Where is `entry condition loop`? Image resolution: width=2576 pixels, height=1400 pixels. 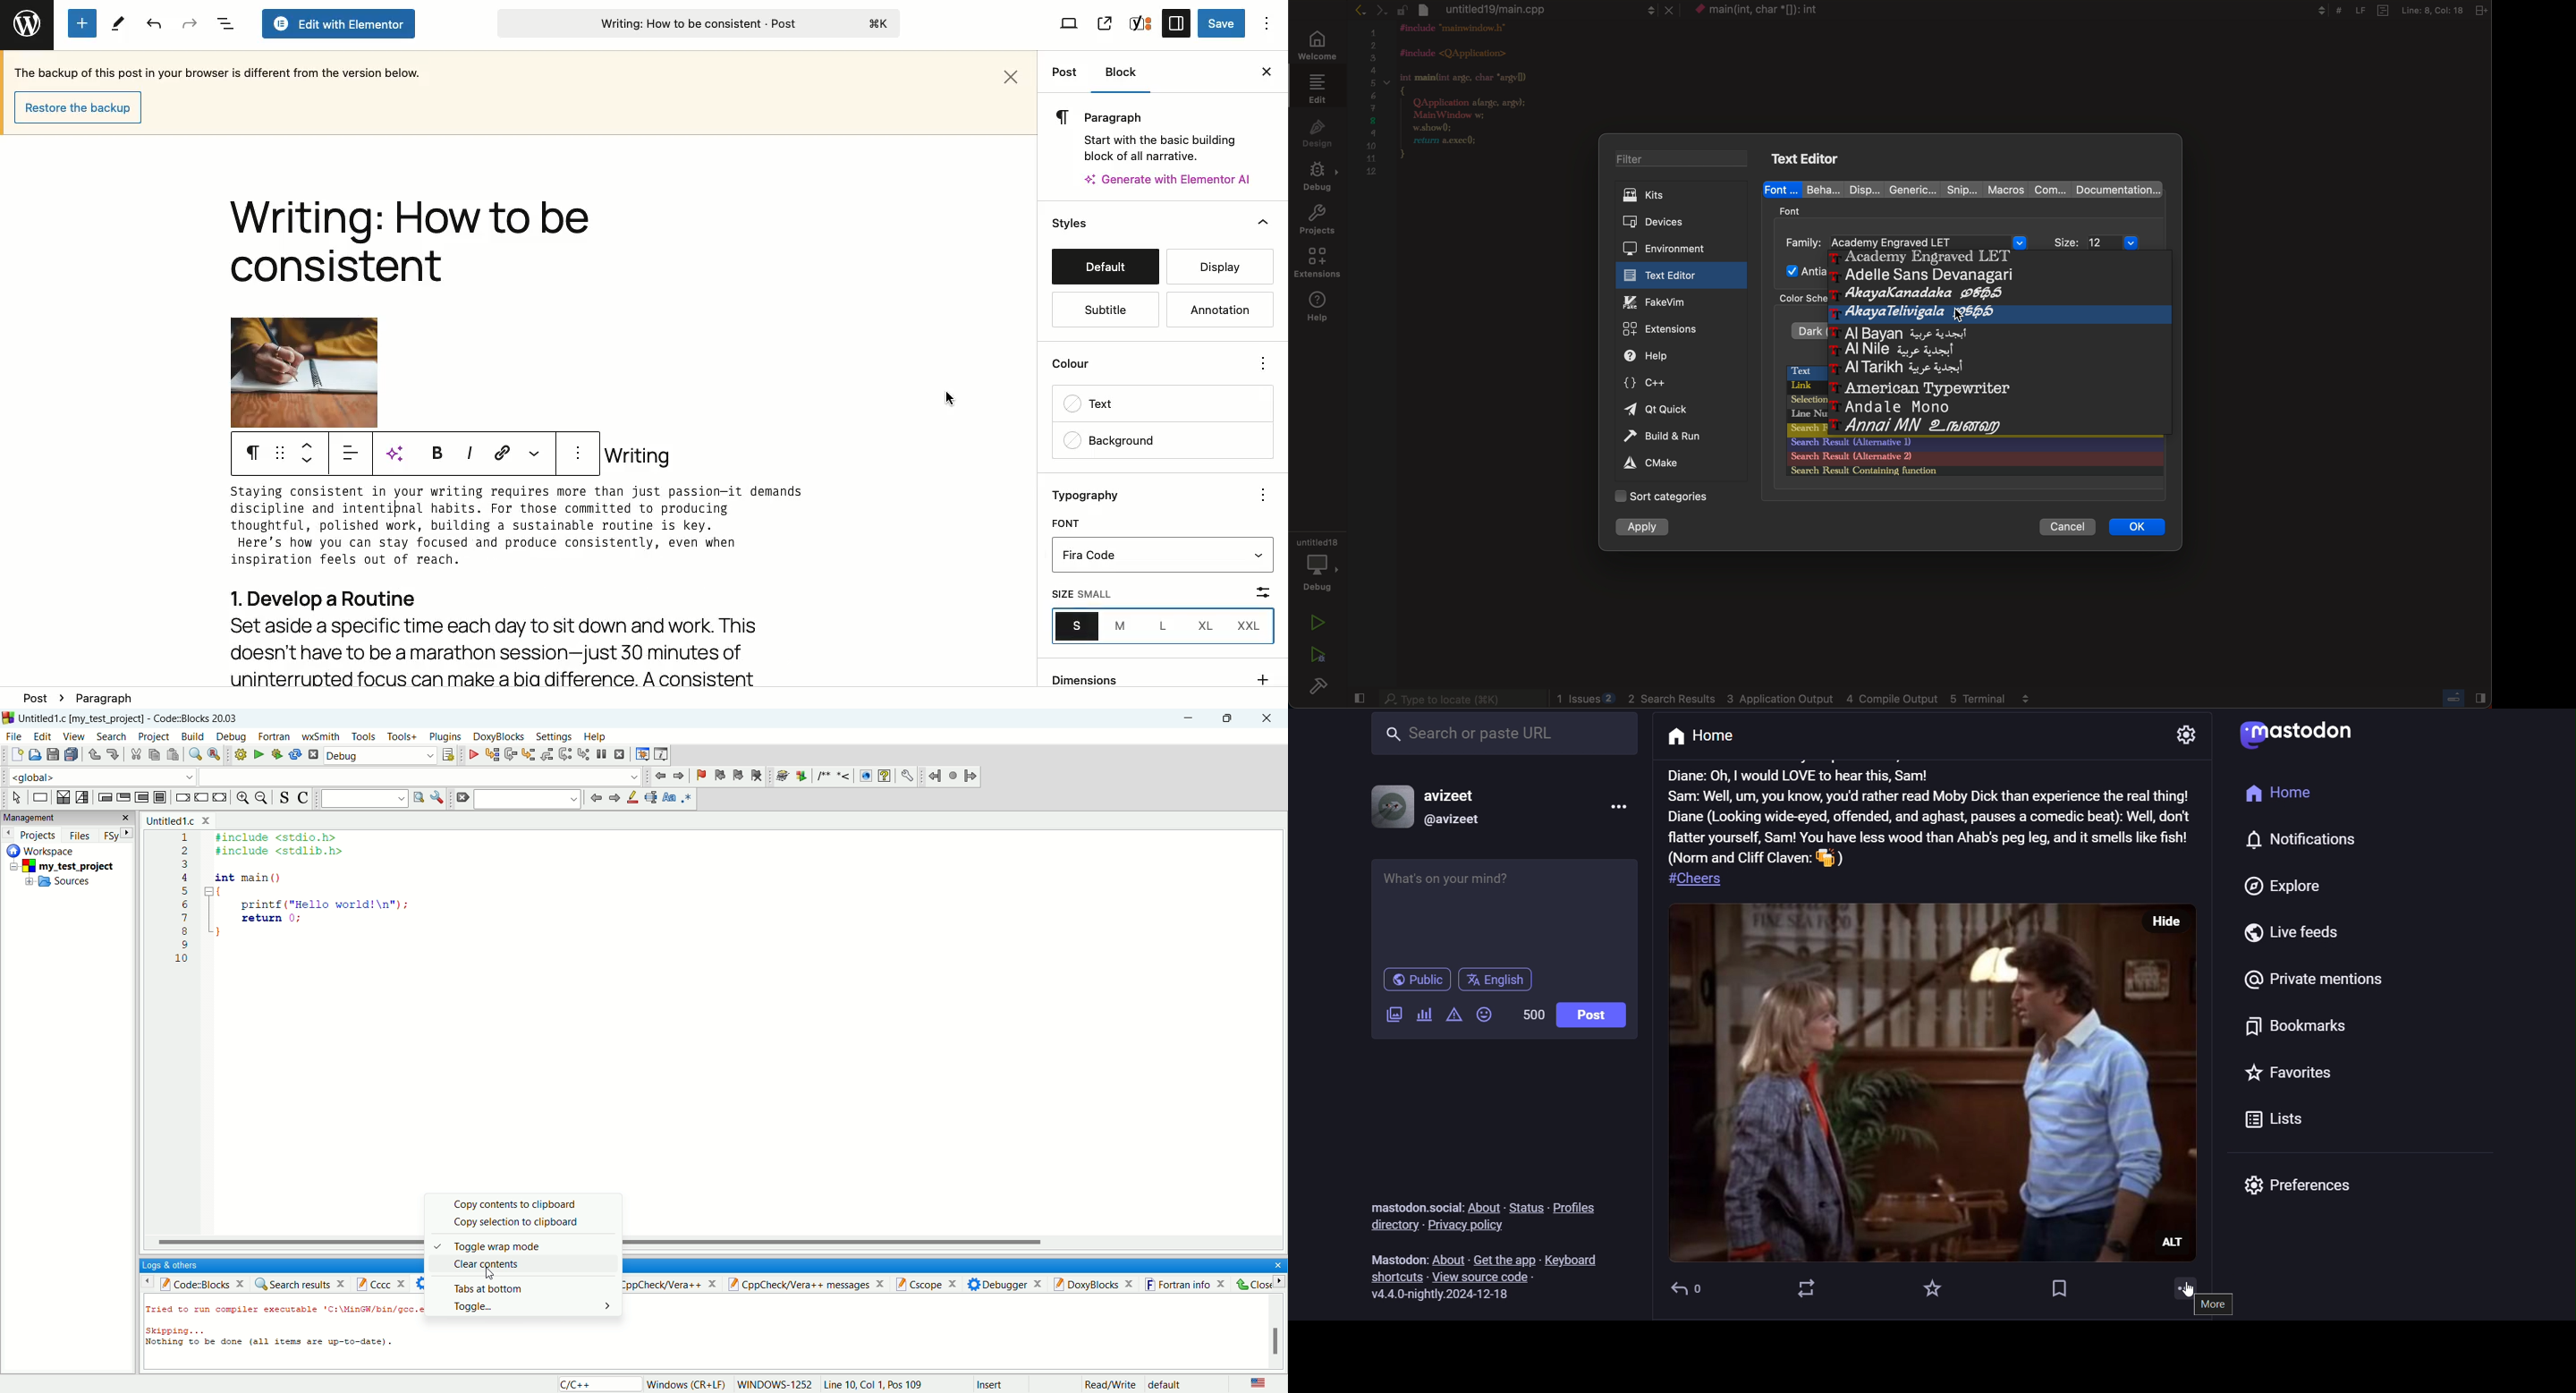
entry condition loop is located at coordinates (103, 796).